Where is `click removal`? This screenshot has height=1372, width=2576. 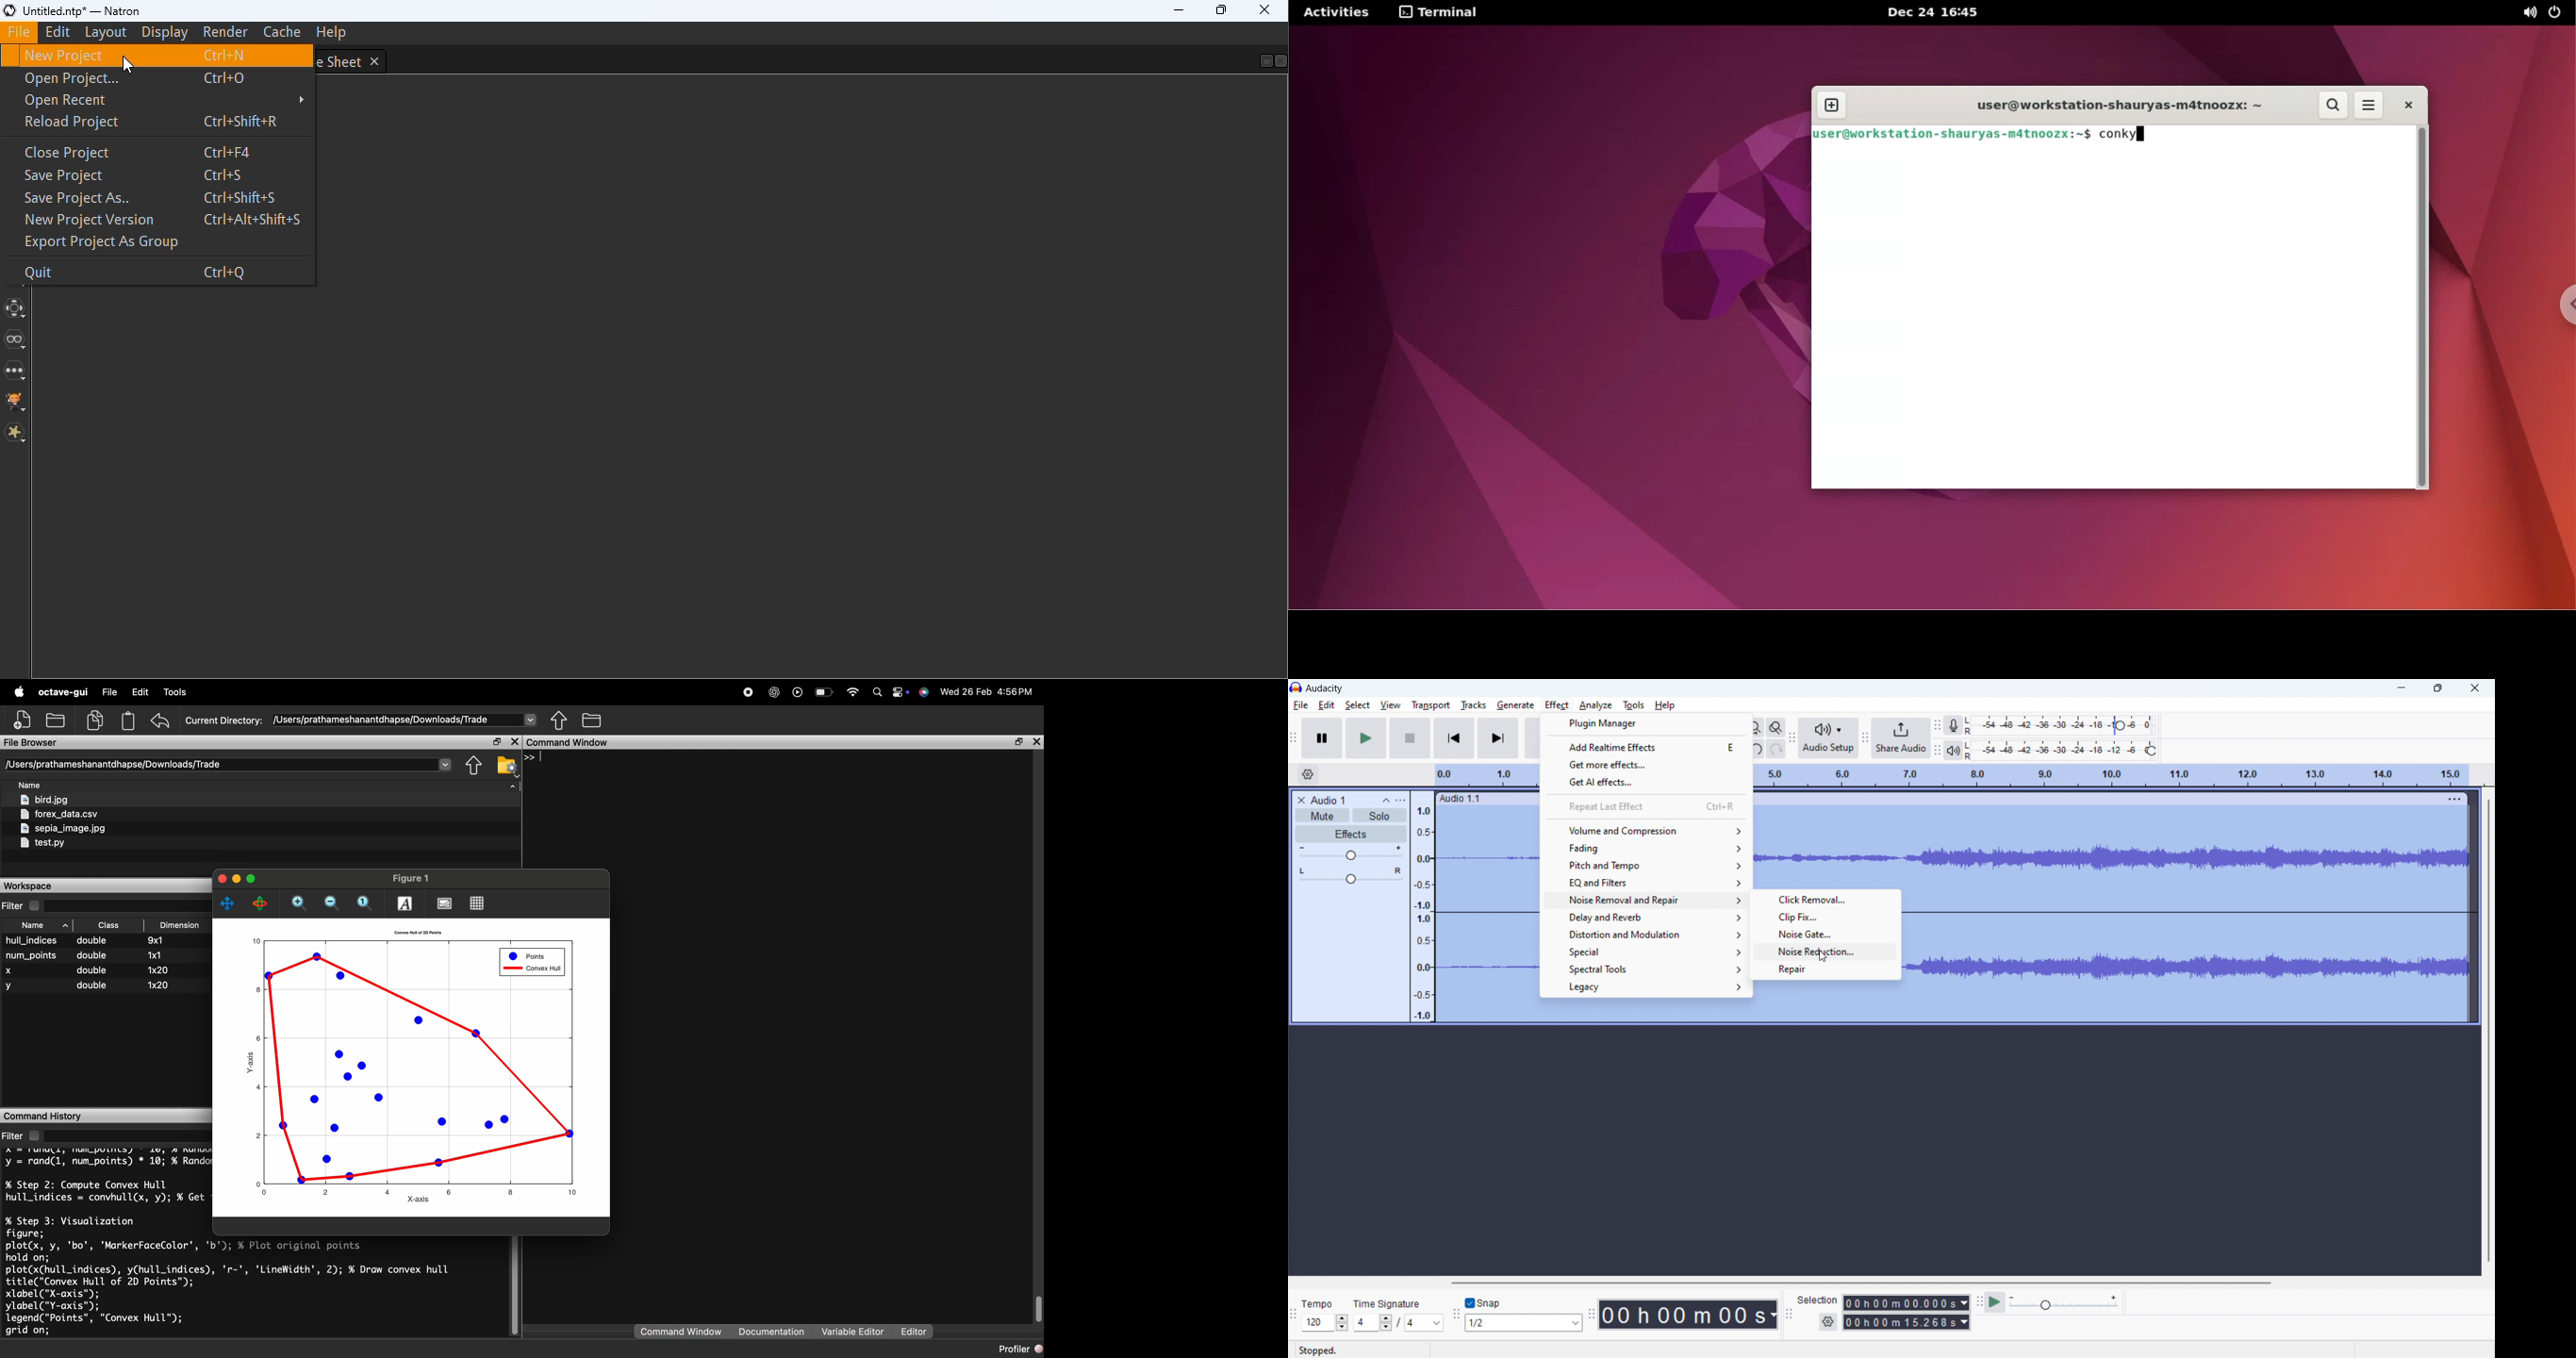
click removal is located at coordinates (1825, 900).